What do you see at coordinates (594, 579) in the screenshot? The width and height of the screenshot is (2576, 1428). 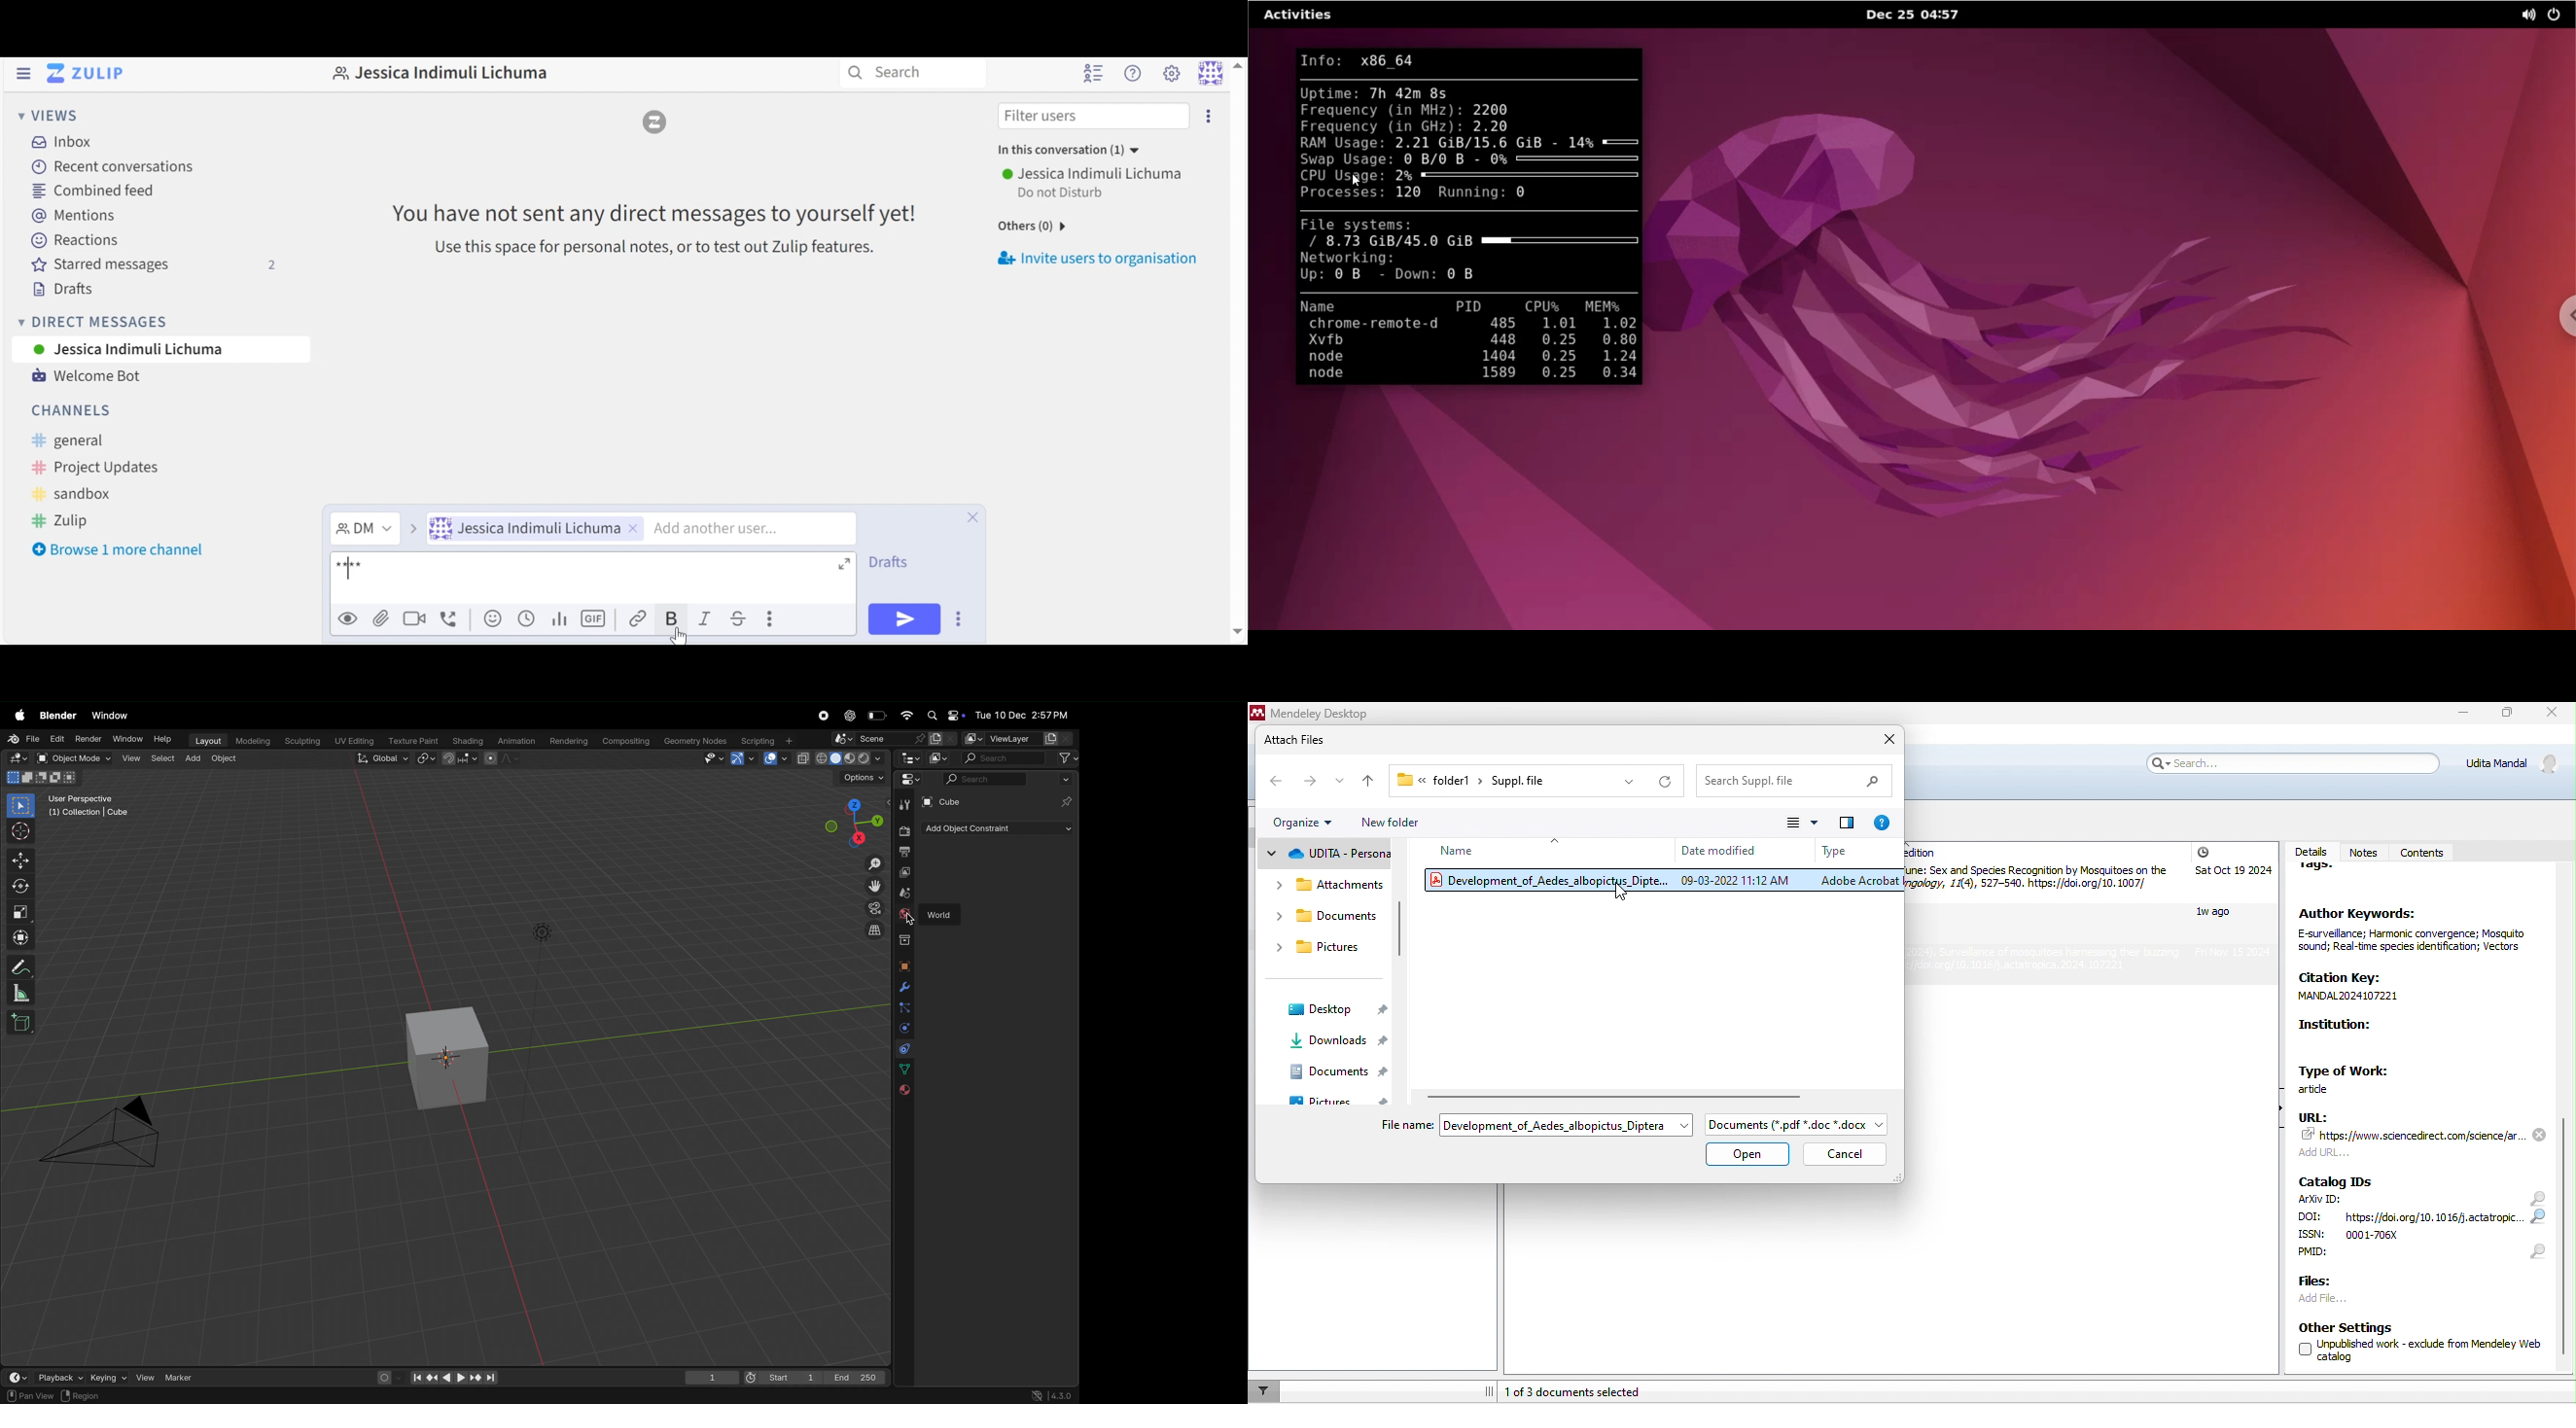 I see `Message` at bounding box center [594, 579].